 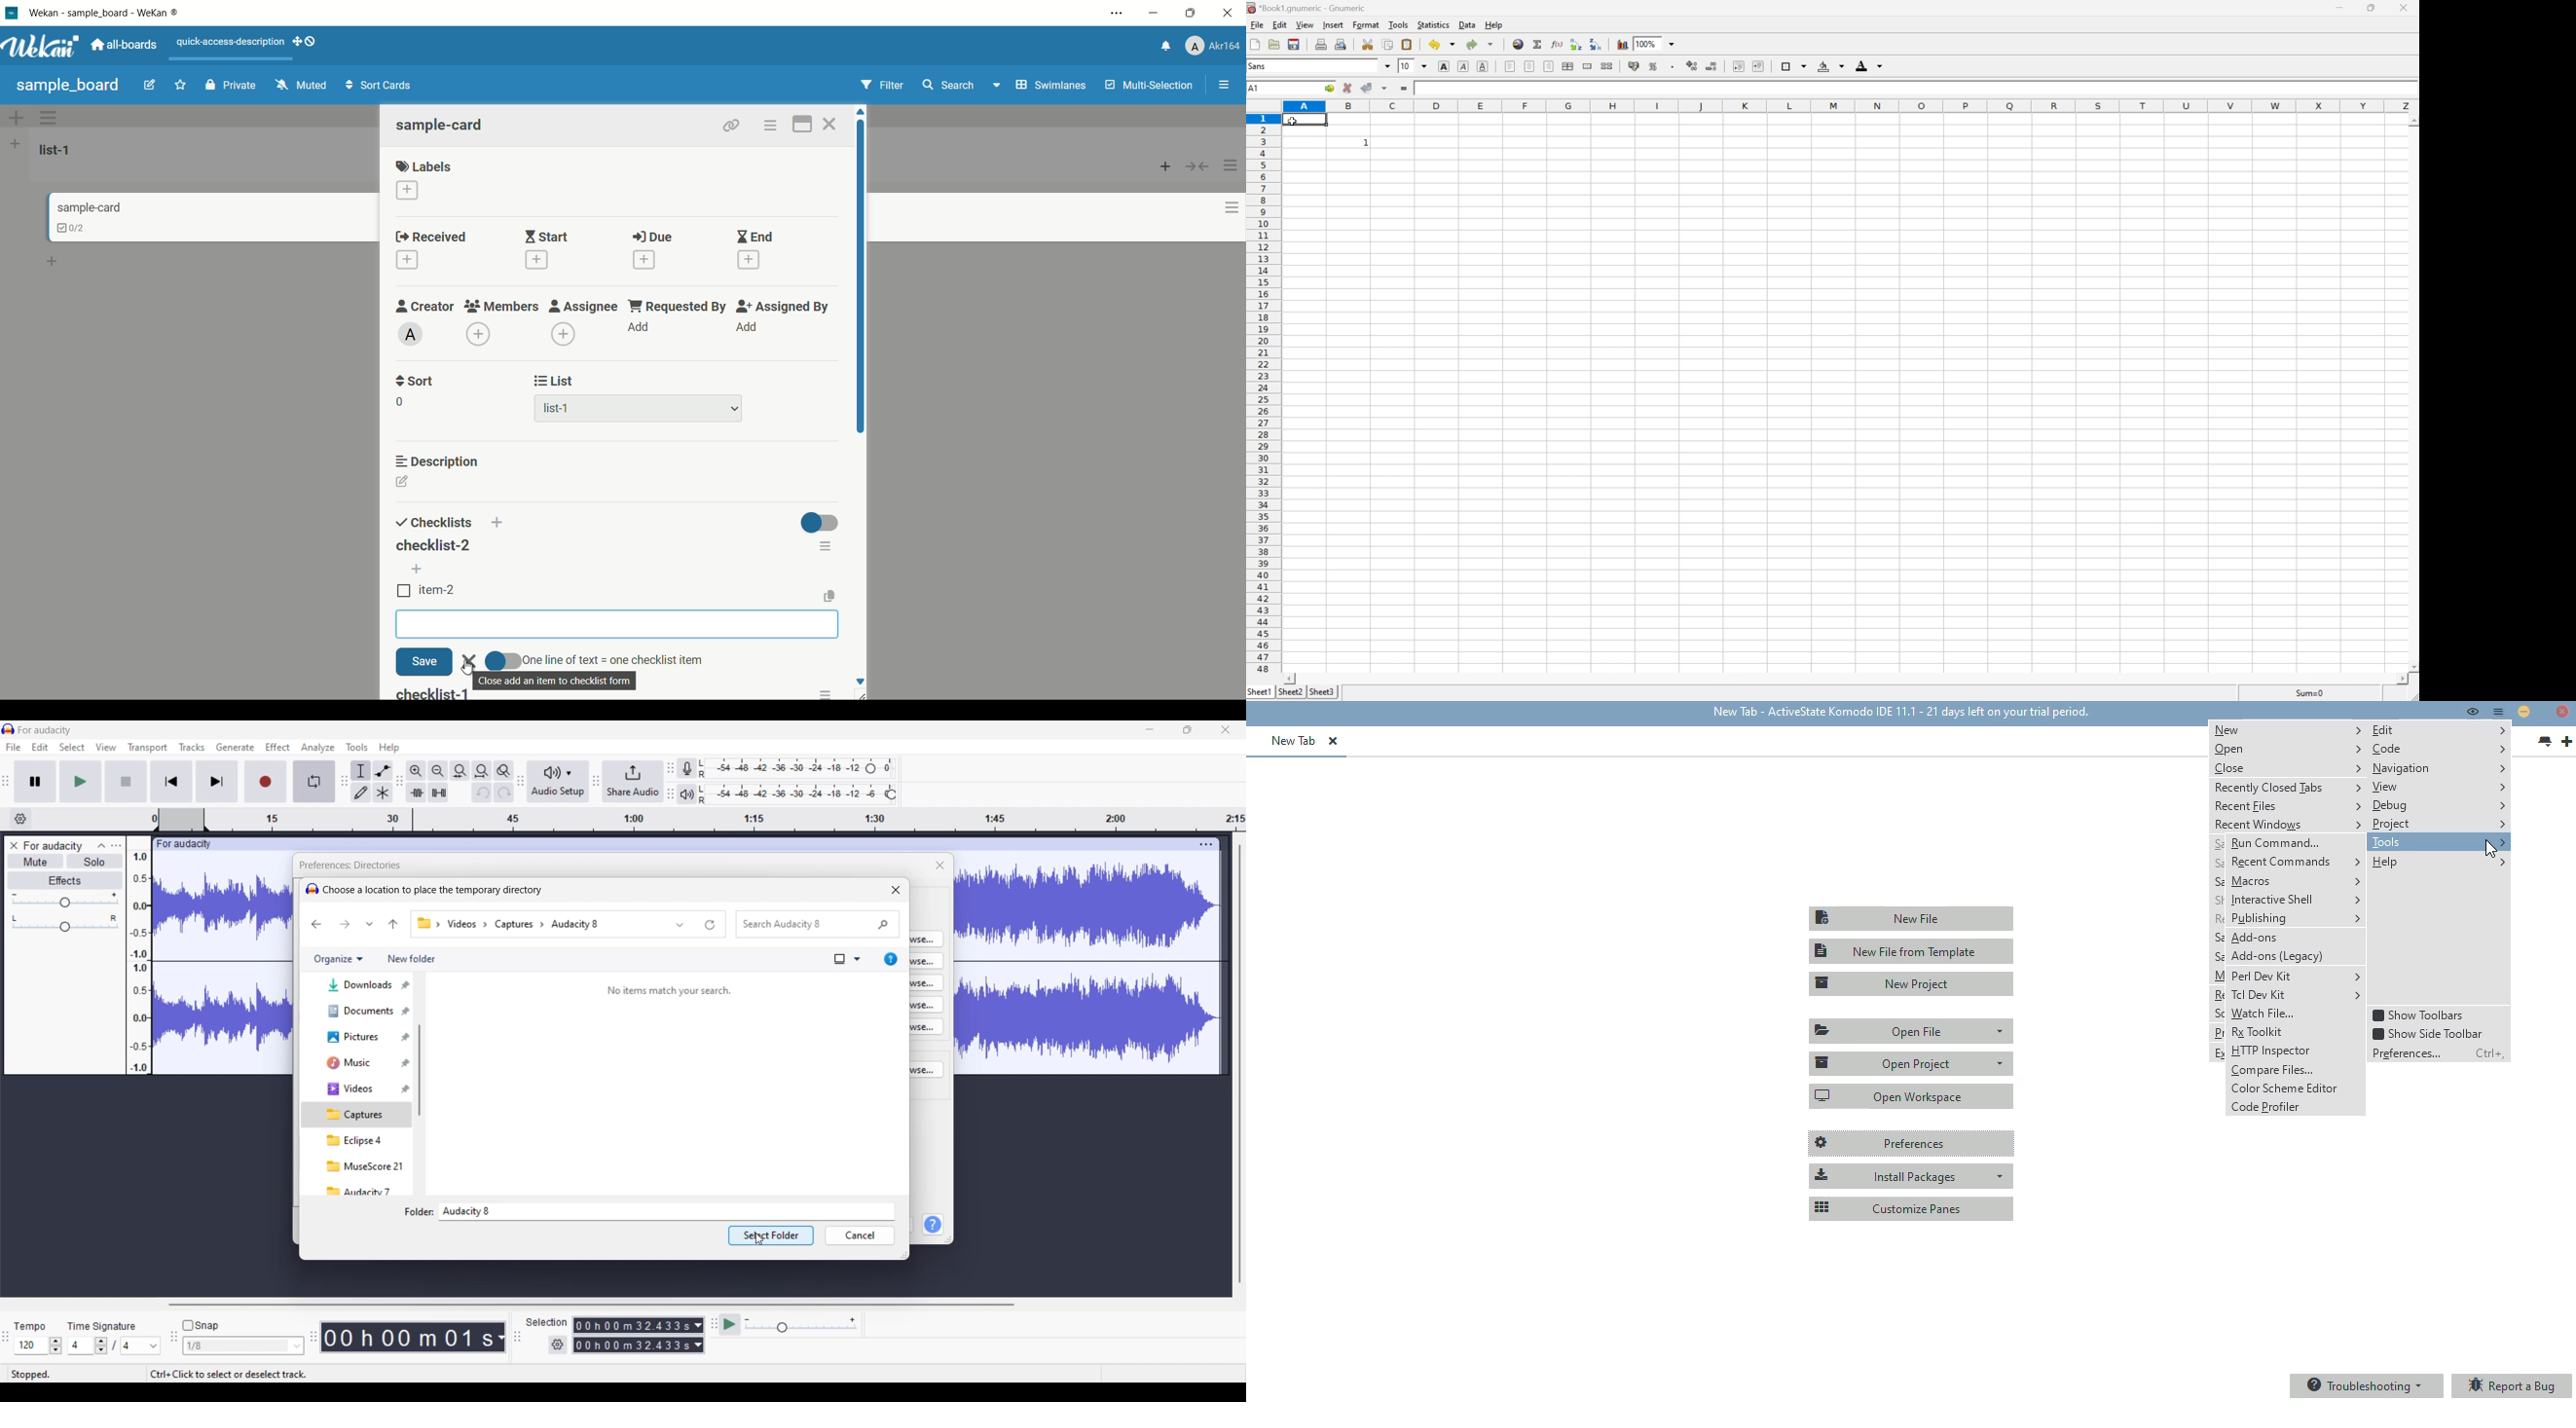 I want to click on Current timestamp of track, so click(x=408, y=1337).